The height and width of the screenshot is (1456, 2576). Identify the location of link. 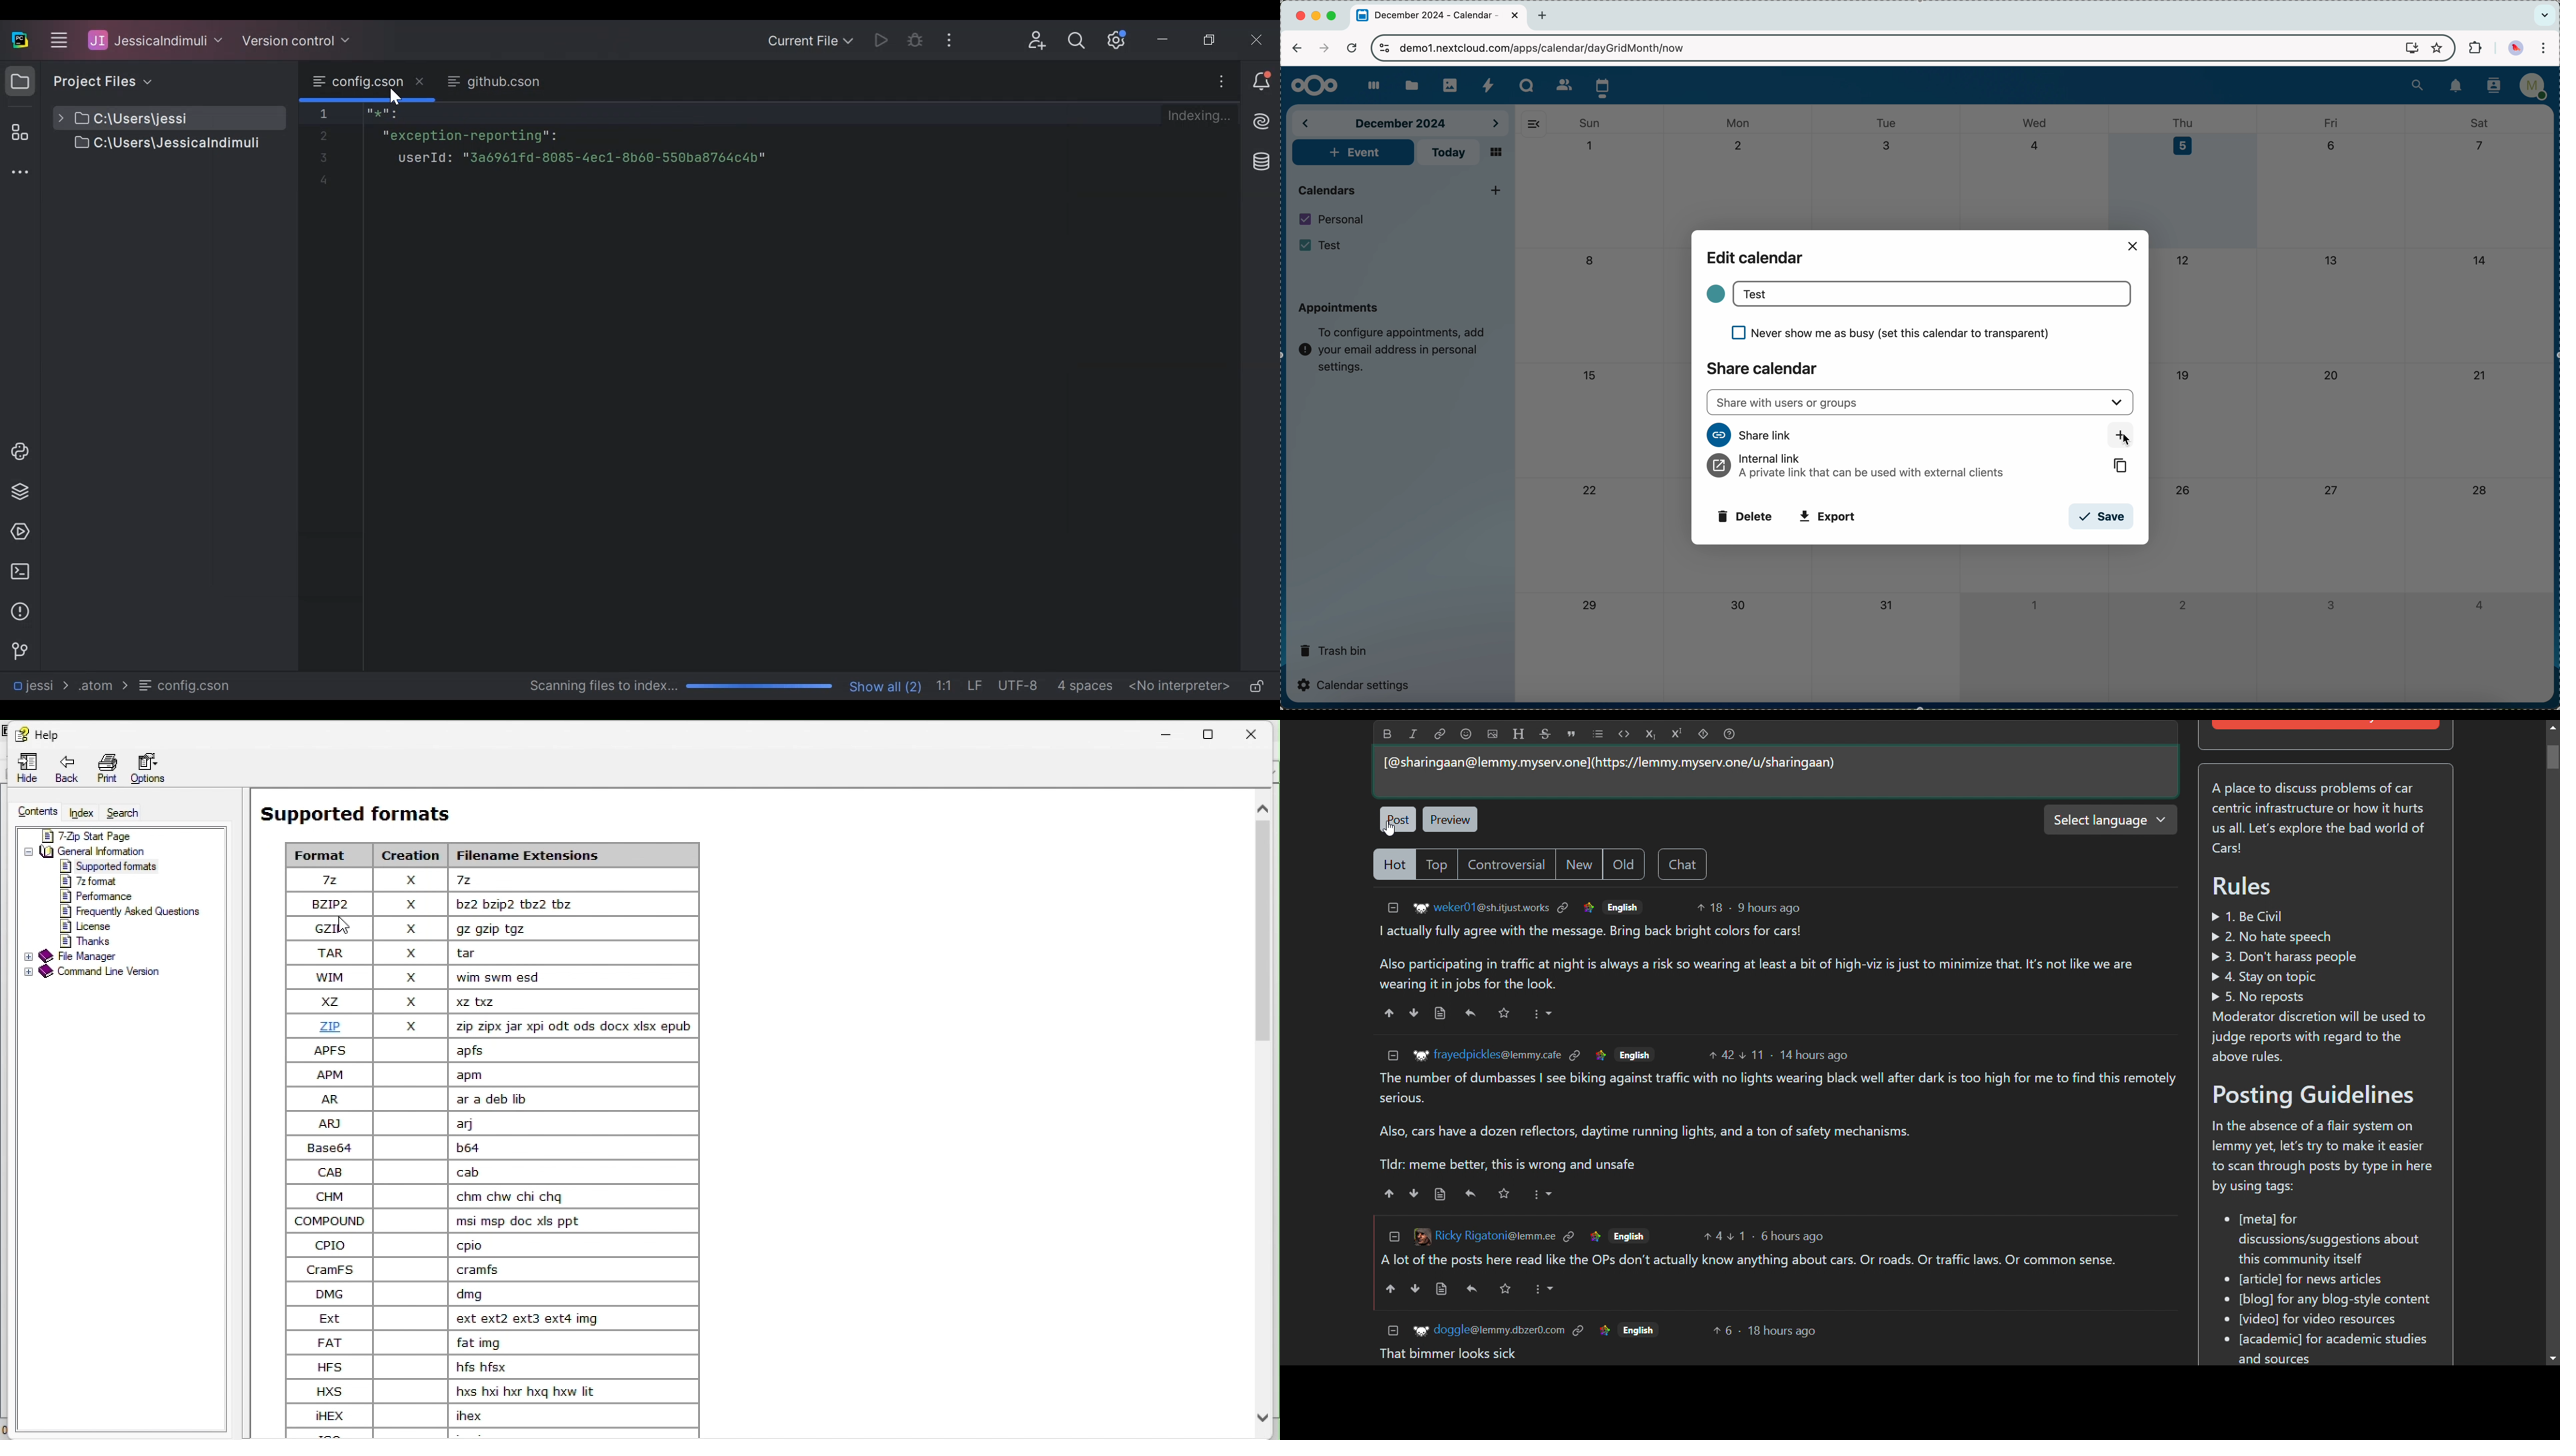
(1579, 1329).